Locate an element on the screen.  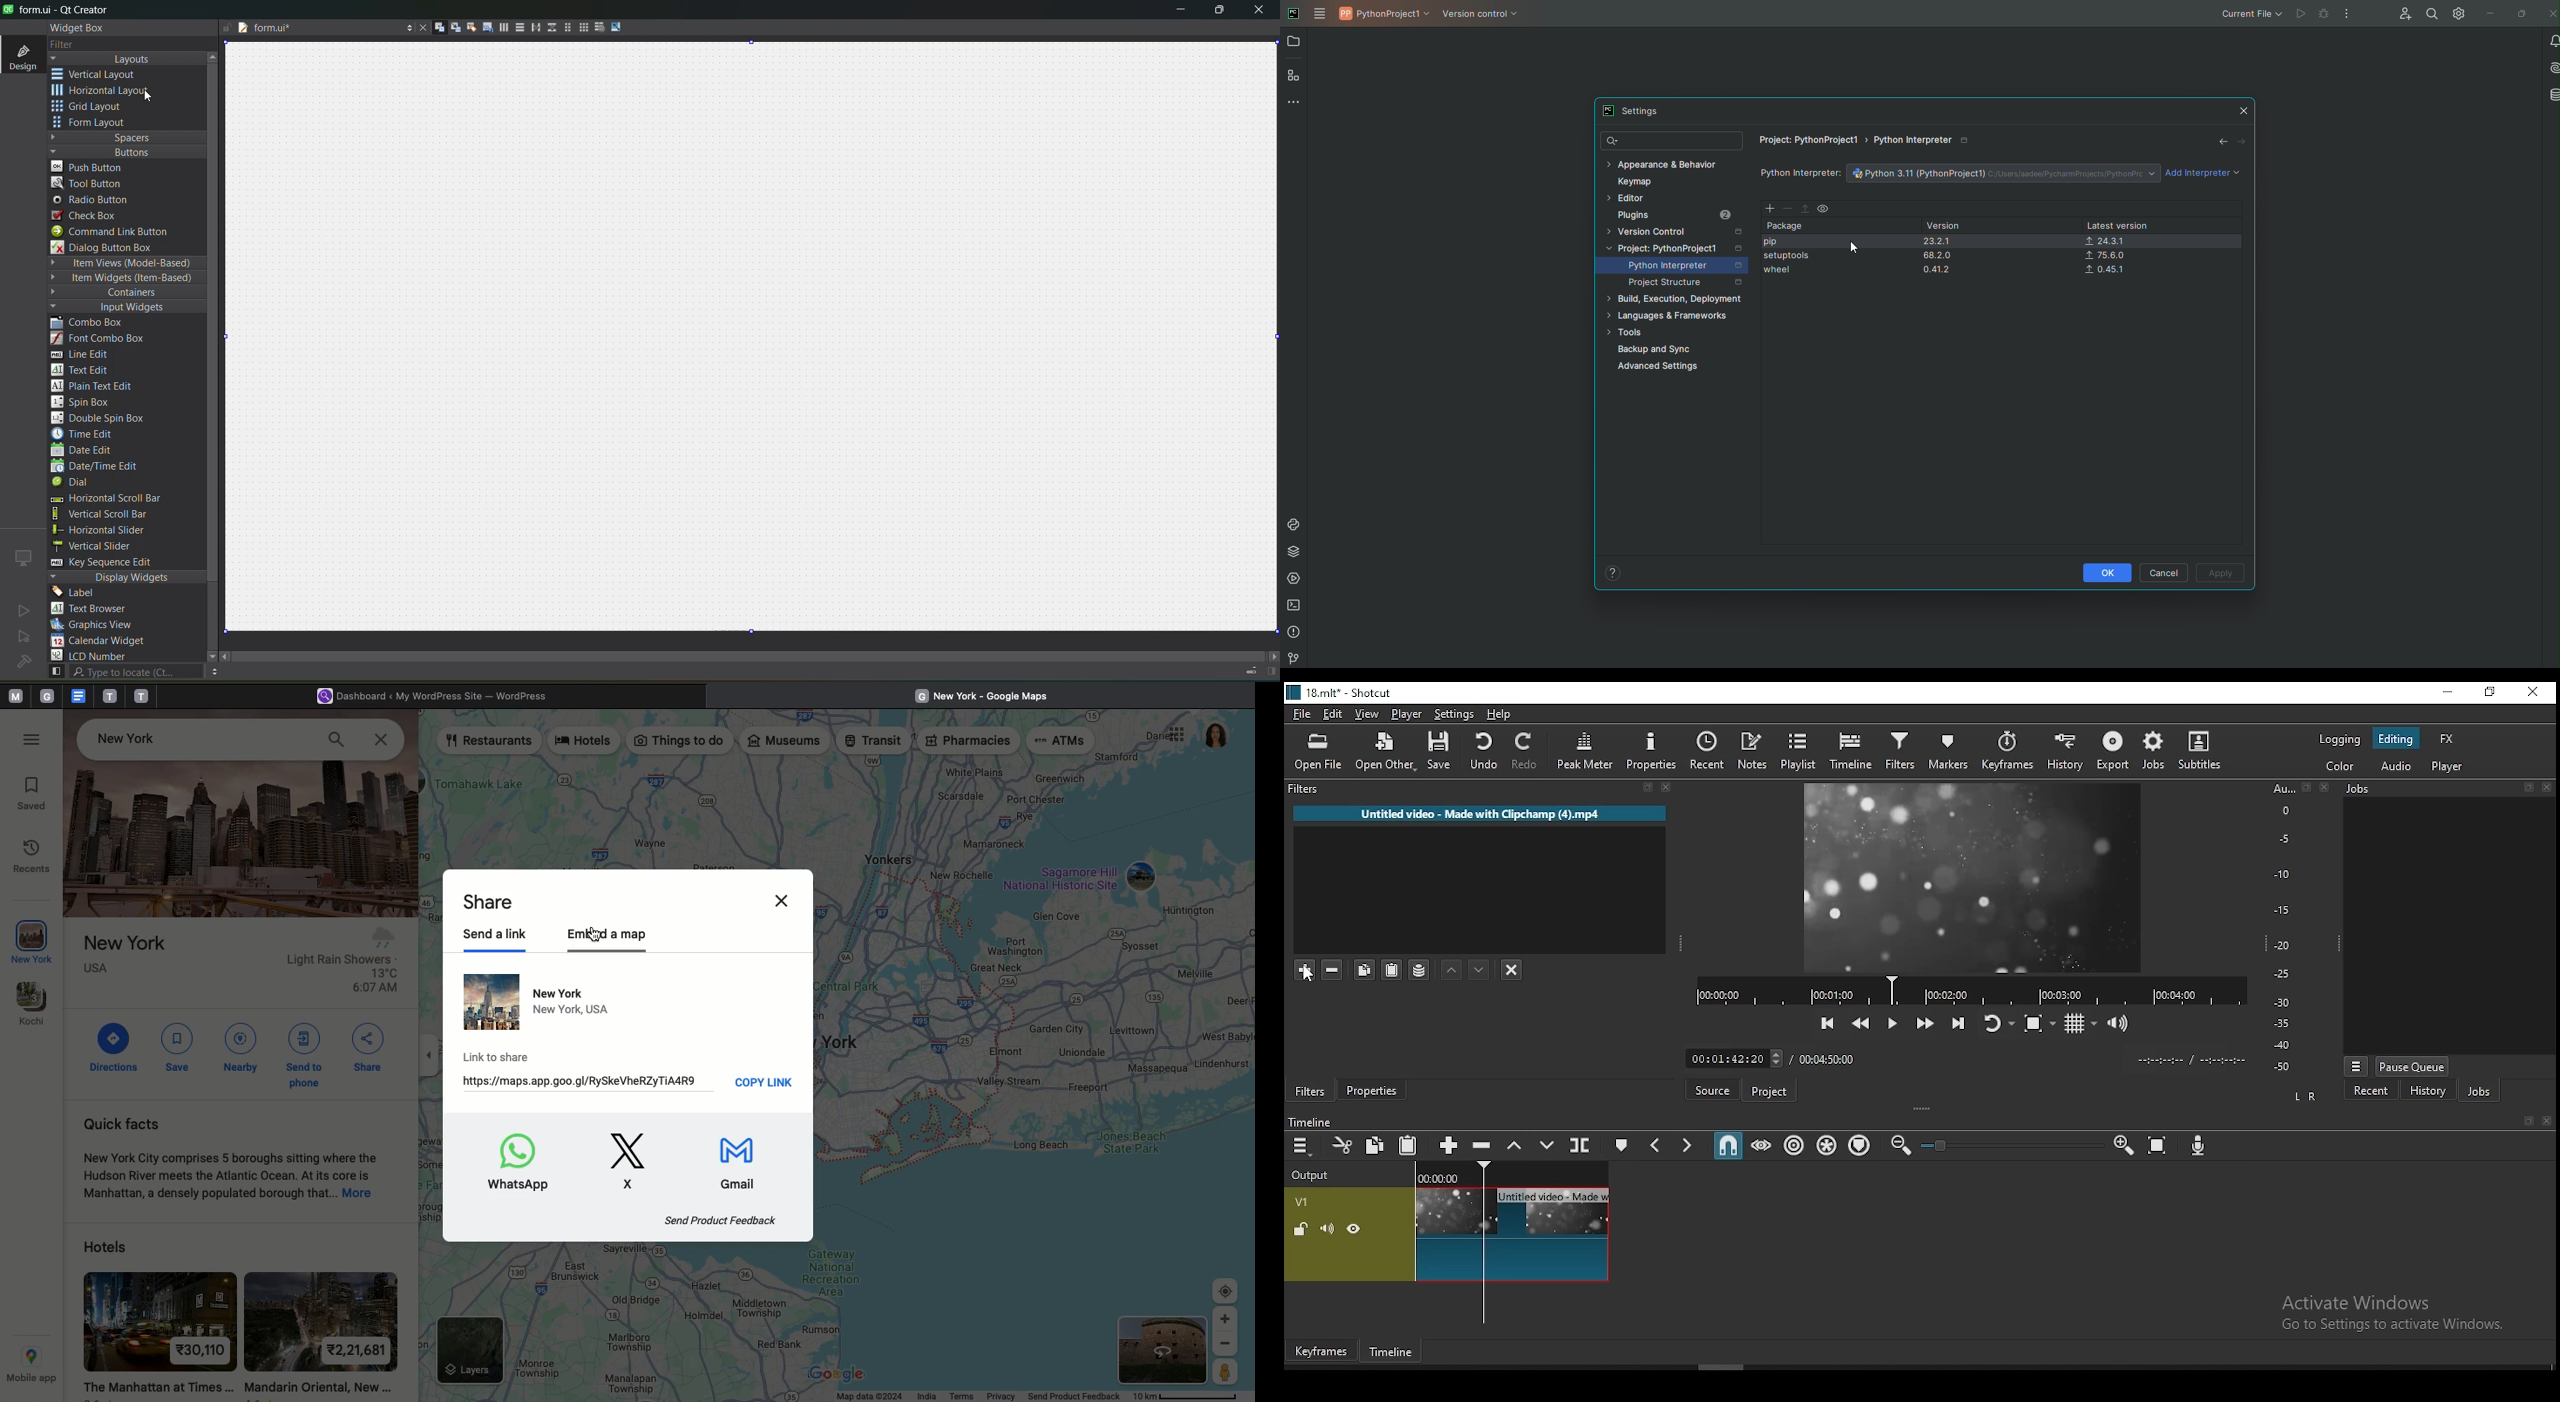
file is located at coordinates (1302, 715).